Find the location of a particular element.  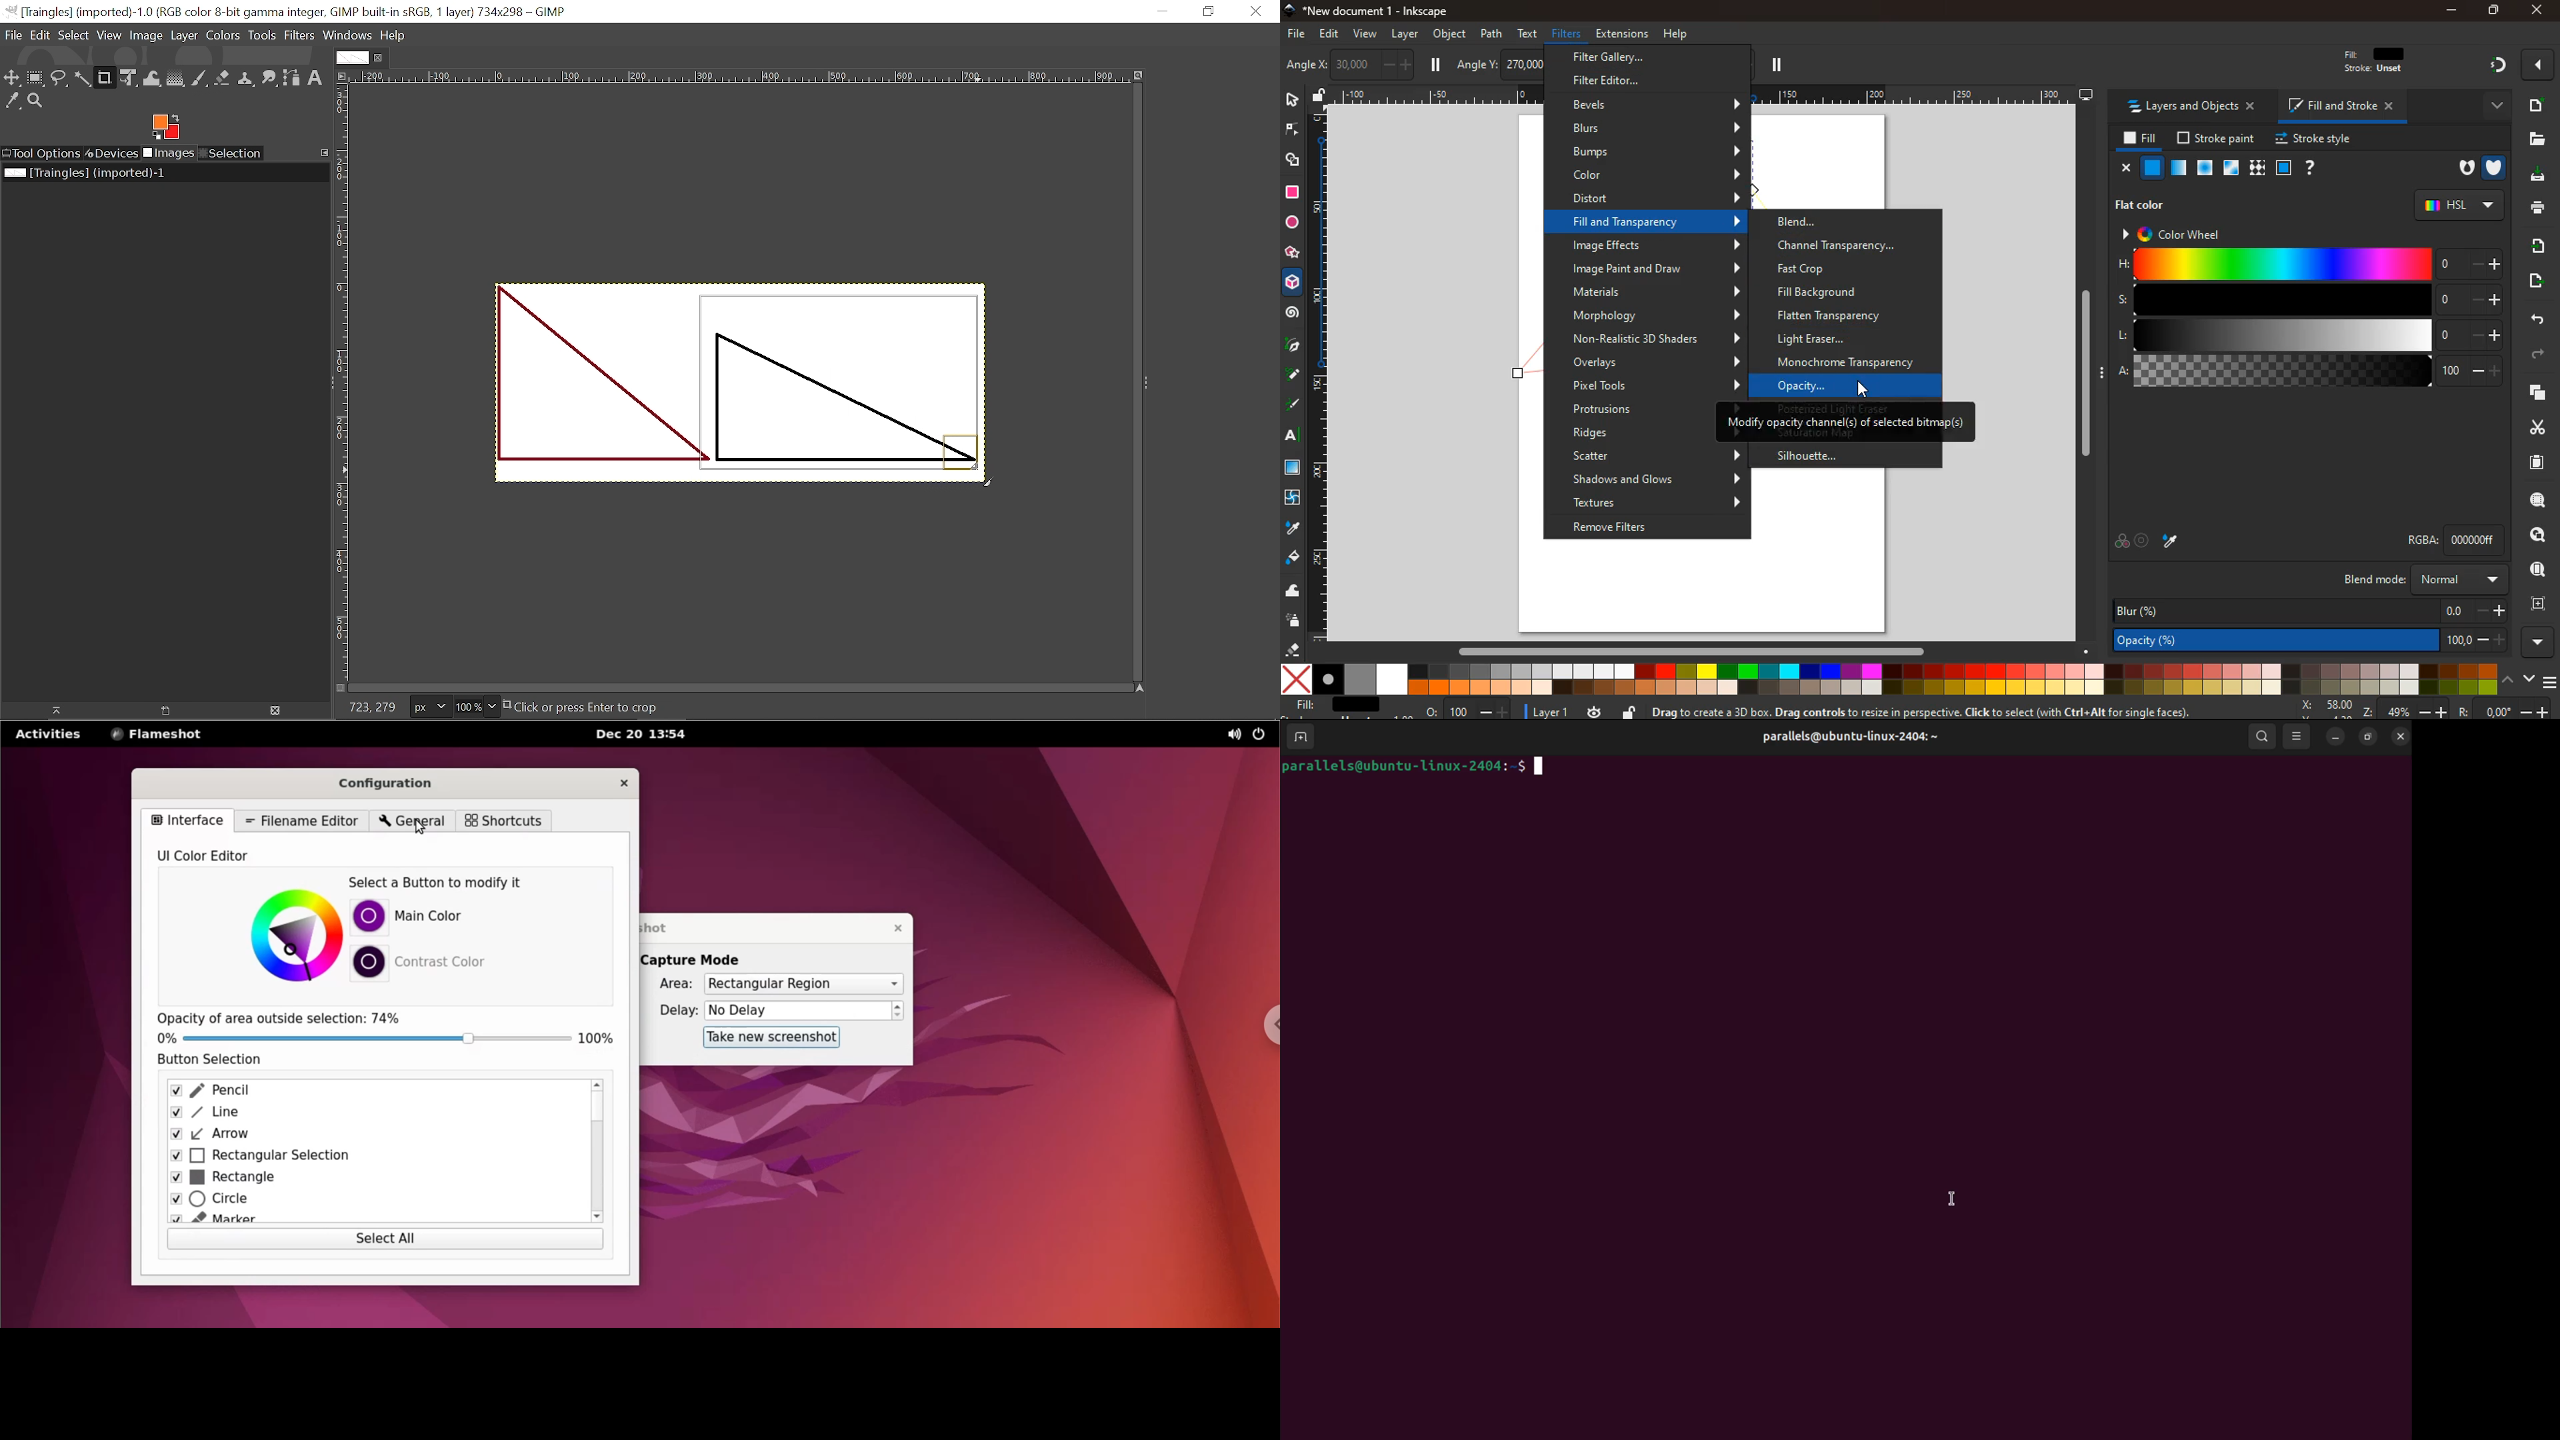

path is located at coordinates (1492, 33).